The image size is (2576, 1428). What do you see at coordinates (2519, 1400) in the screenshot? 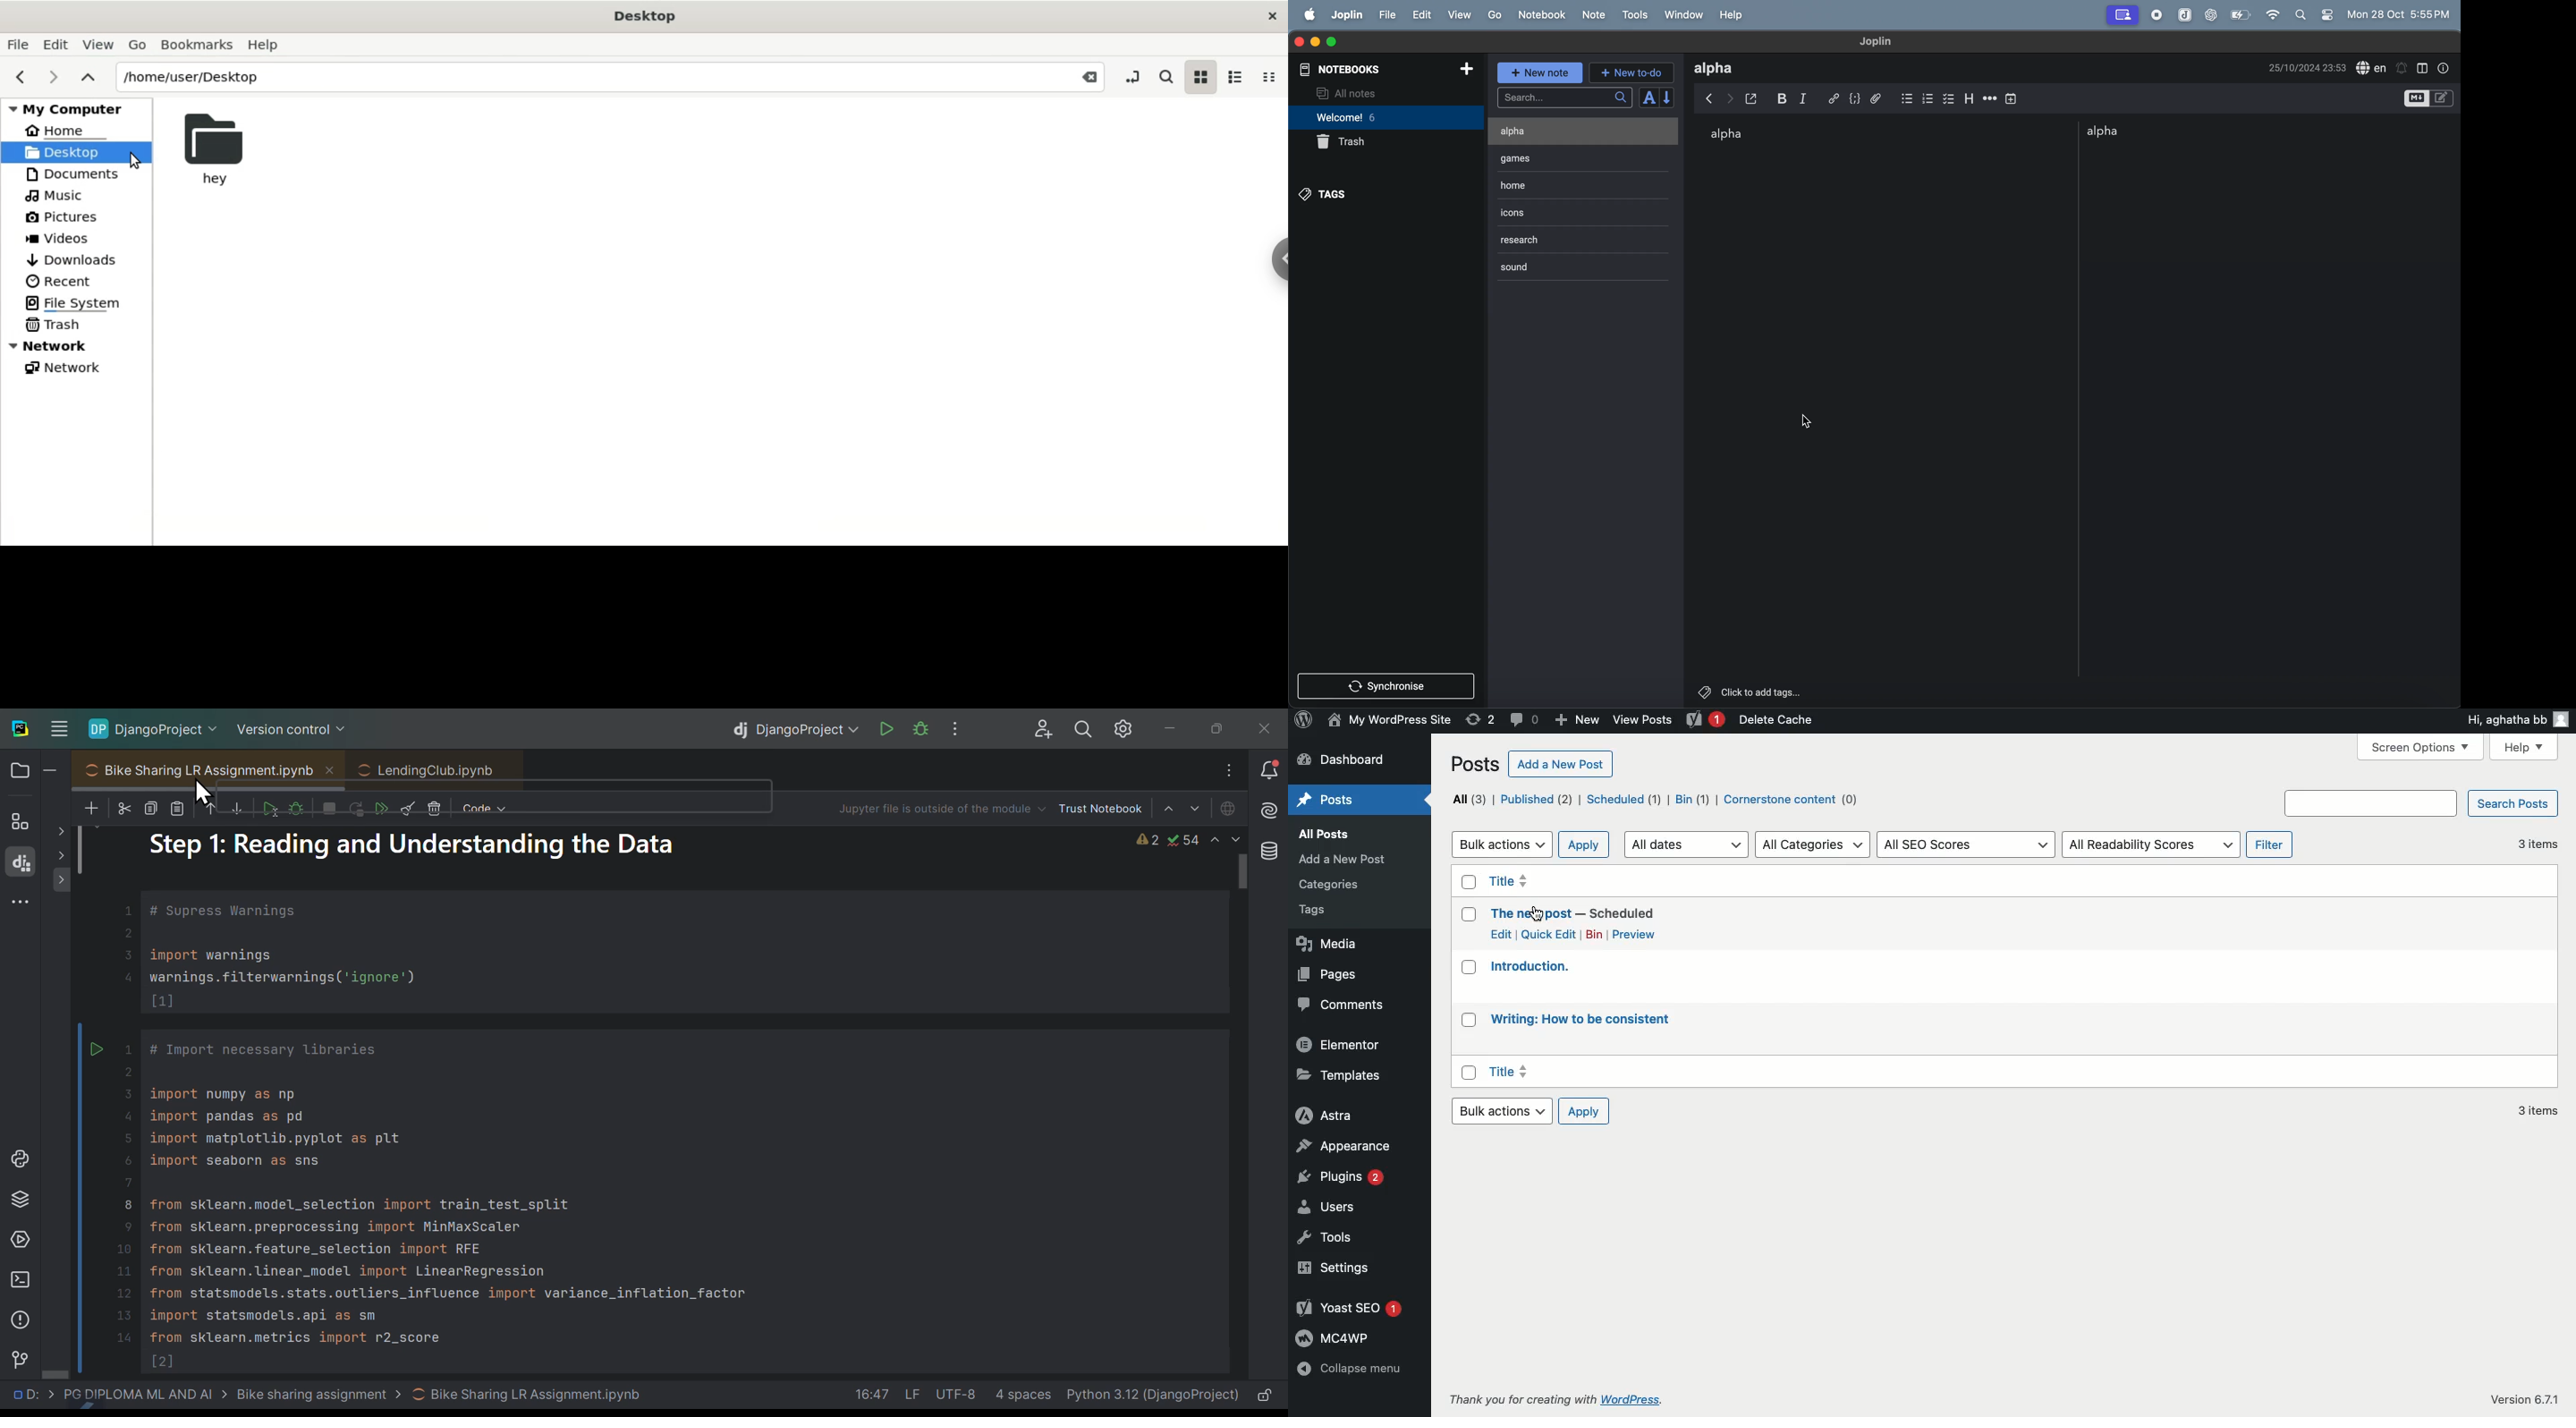
I see `Version 6.7` at bounding box center [2519, 1400].